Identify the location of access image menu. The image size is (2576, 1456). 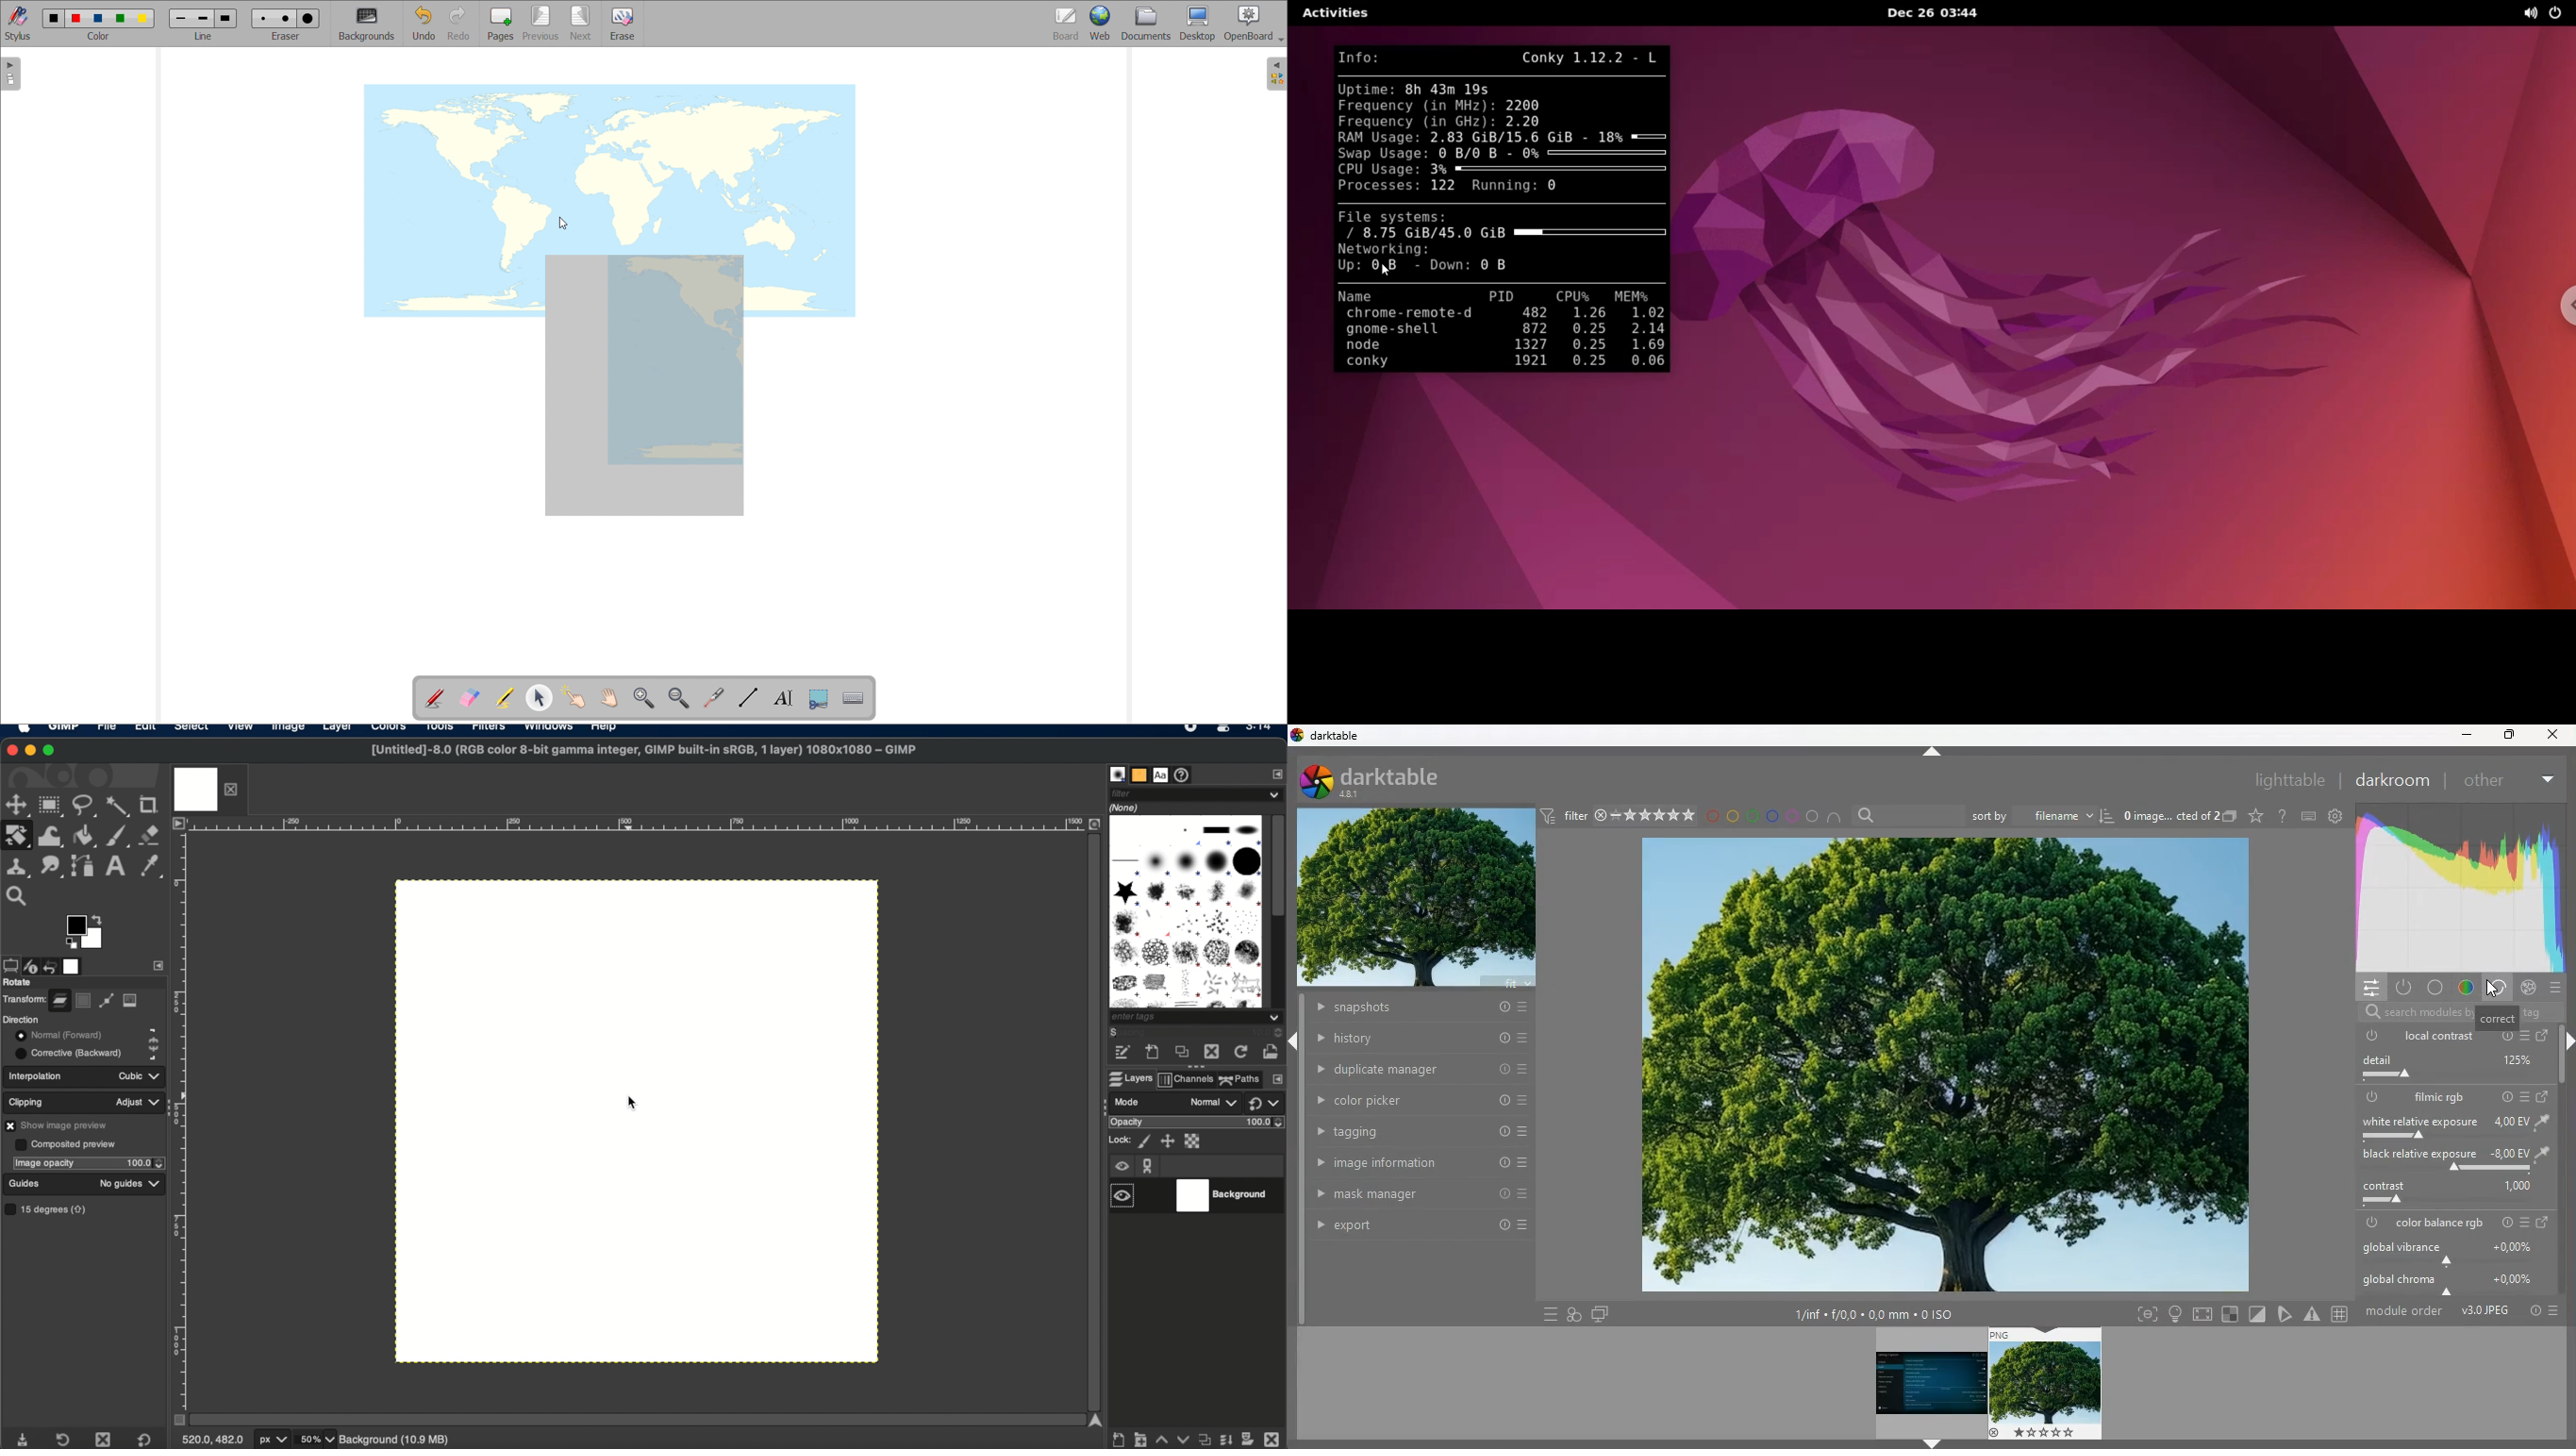
(178, 824).